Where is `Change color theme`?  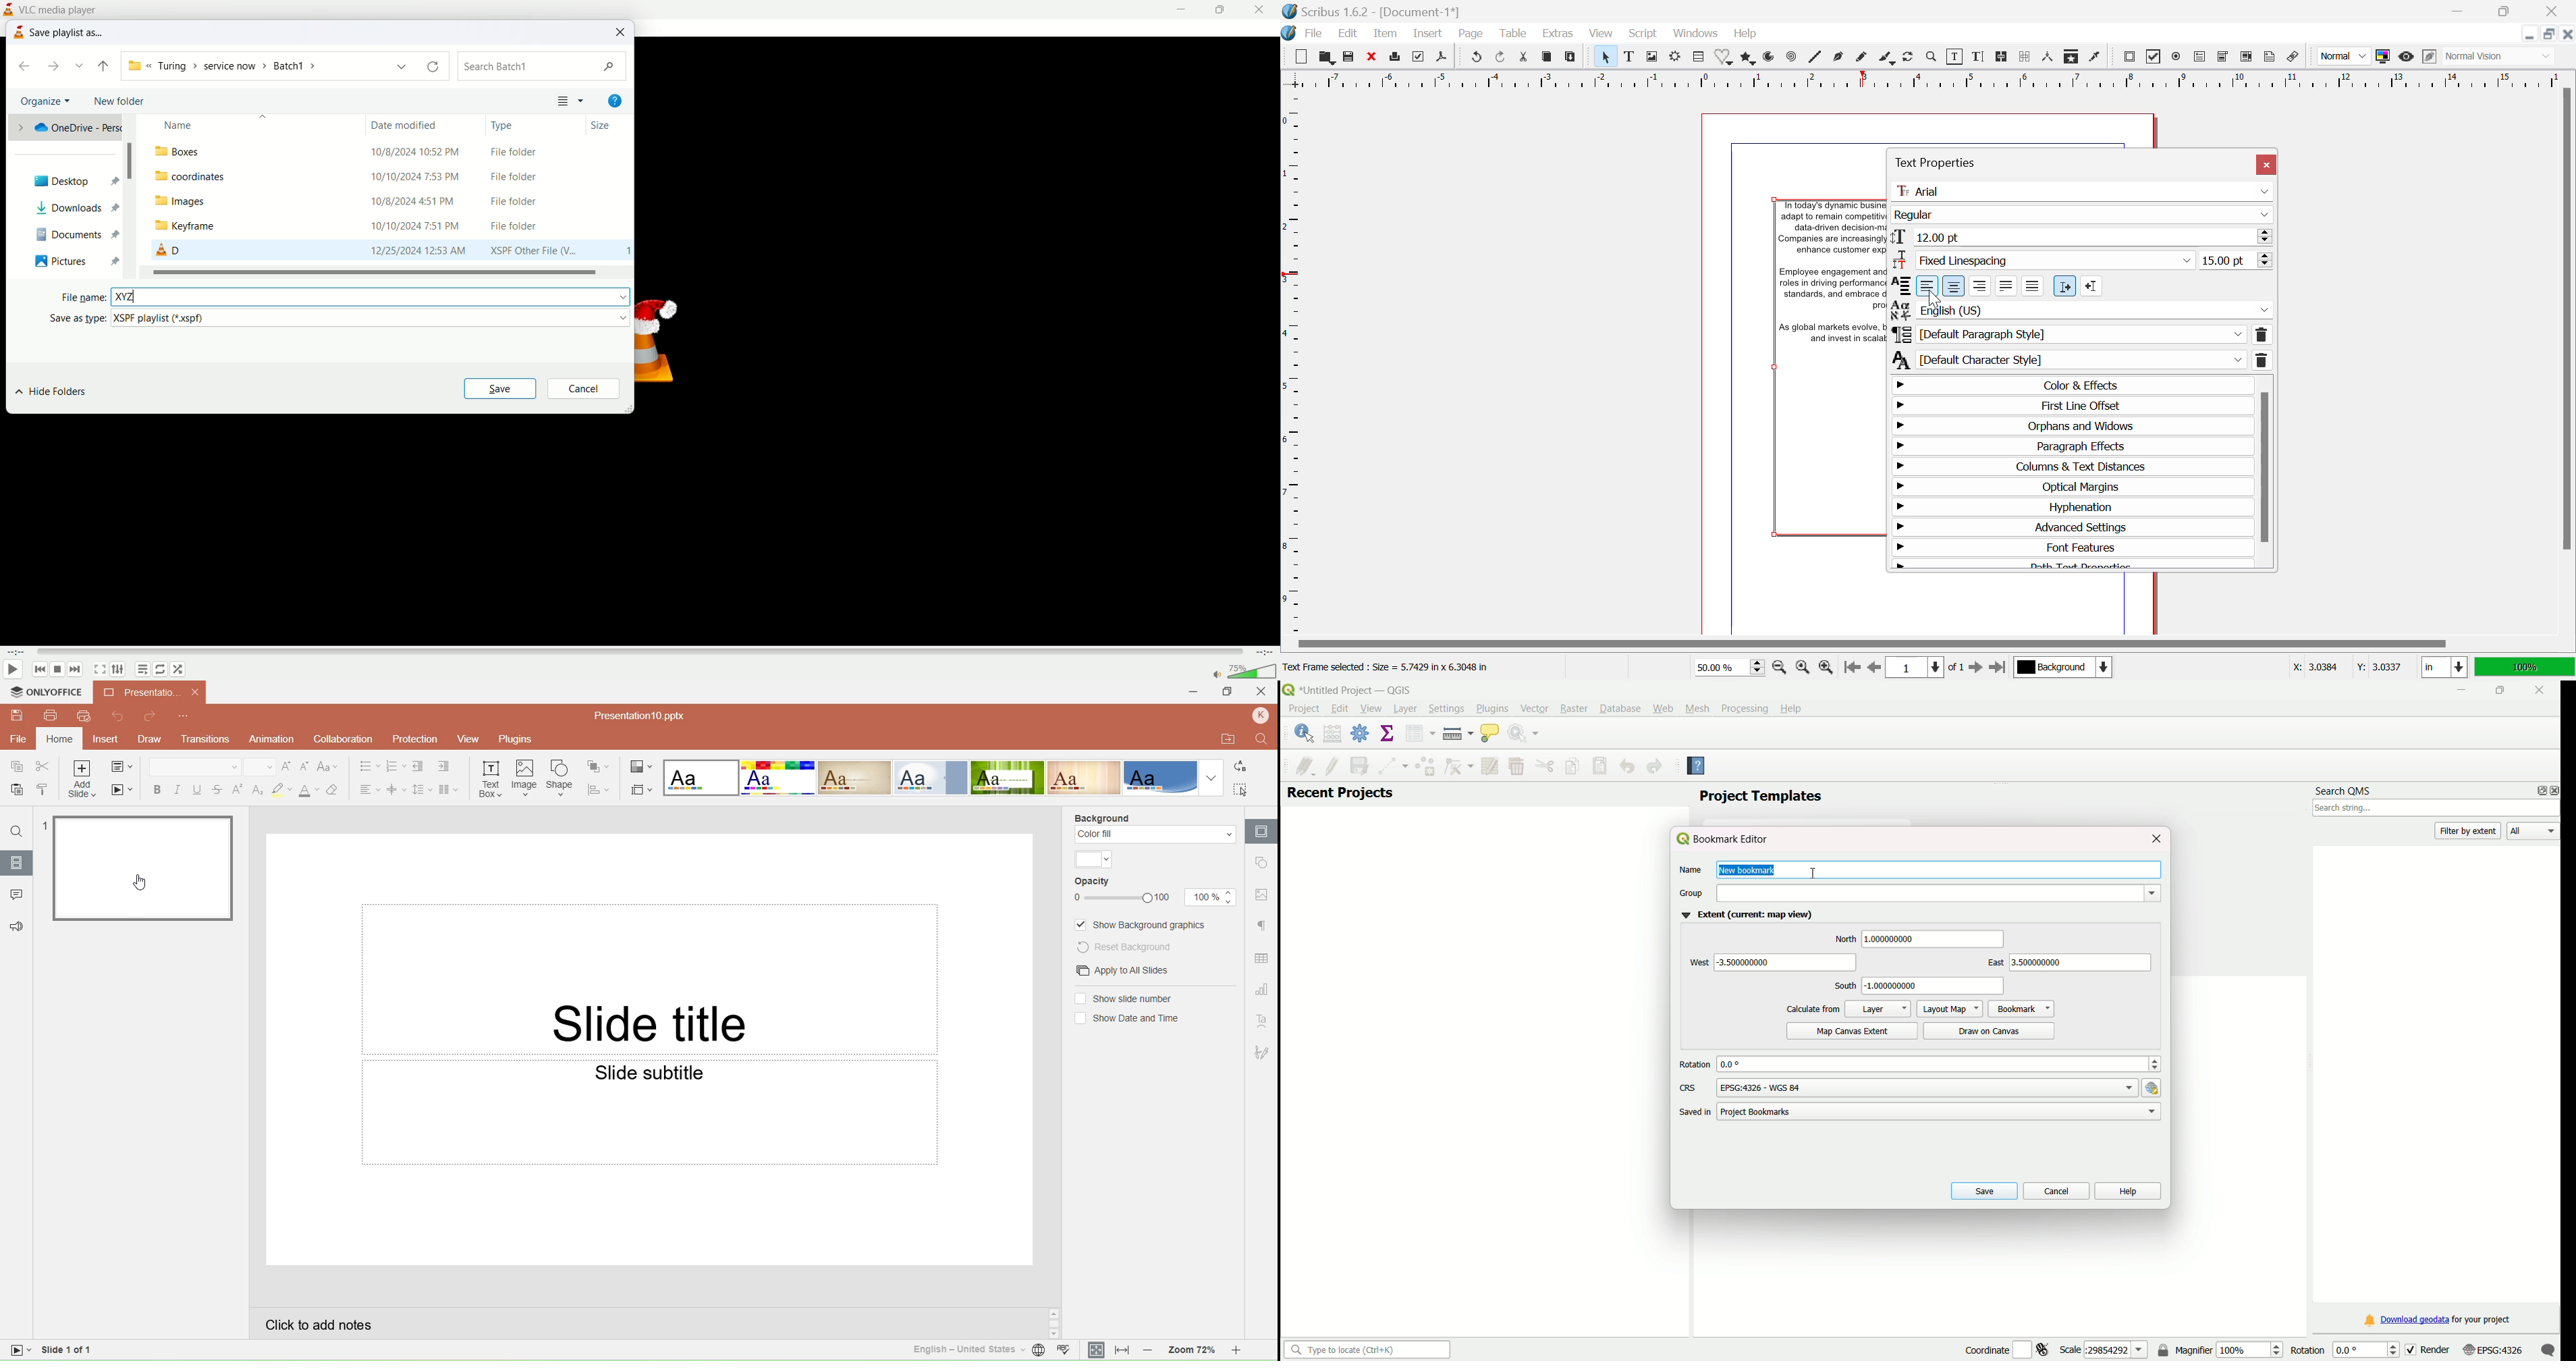 Change color theme is located at coordinates (642, 765).